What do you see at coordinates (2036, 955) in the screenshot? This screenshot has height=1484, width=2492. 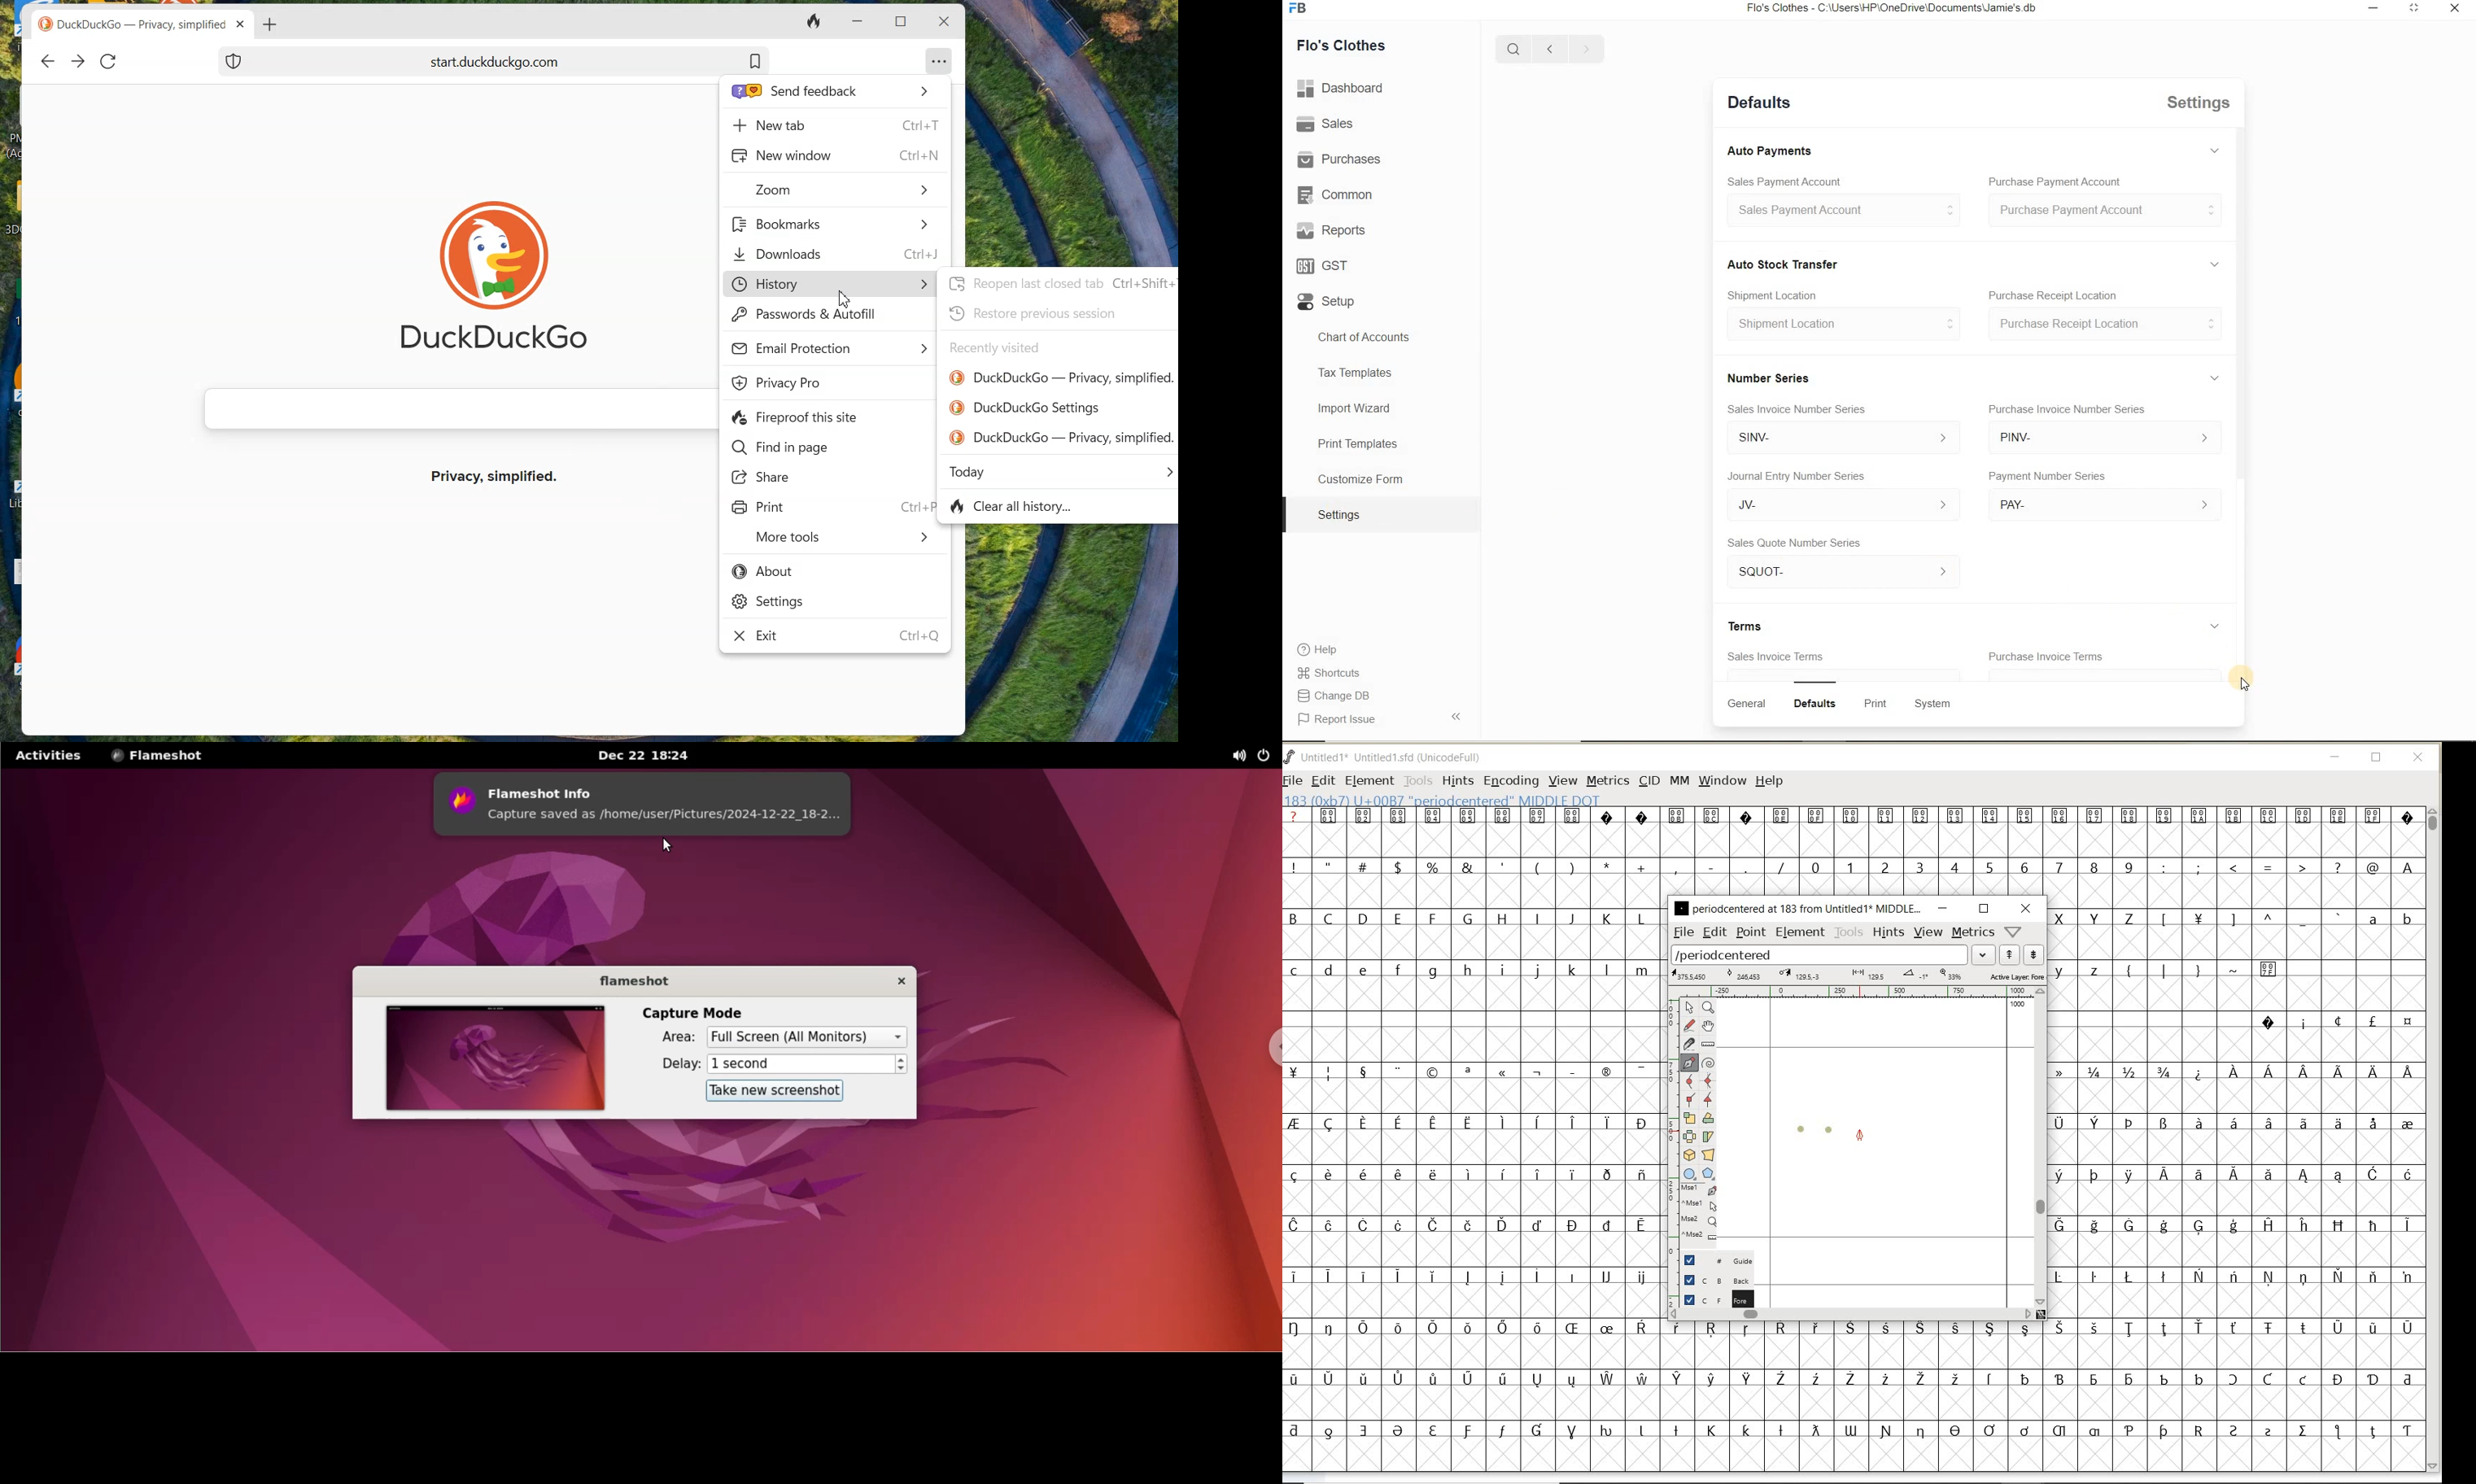 I see `show next word list` at bounding box center [2036, 955].